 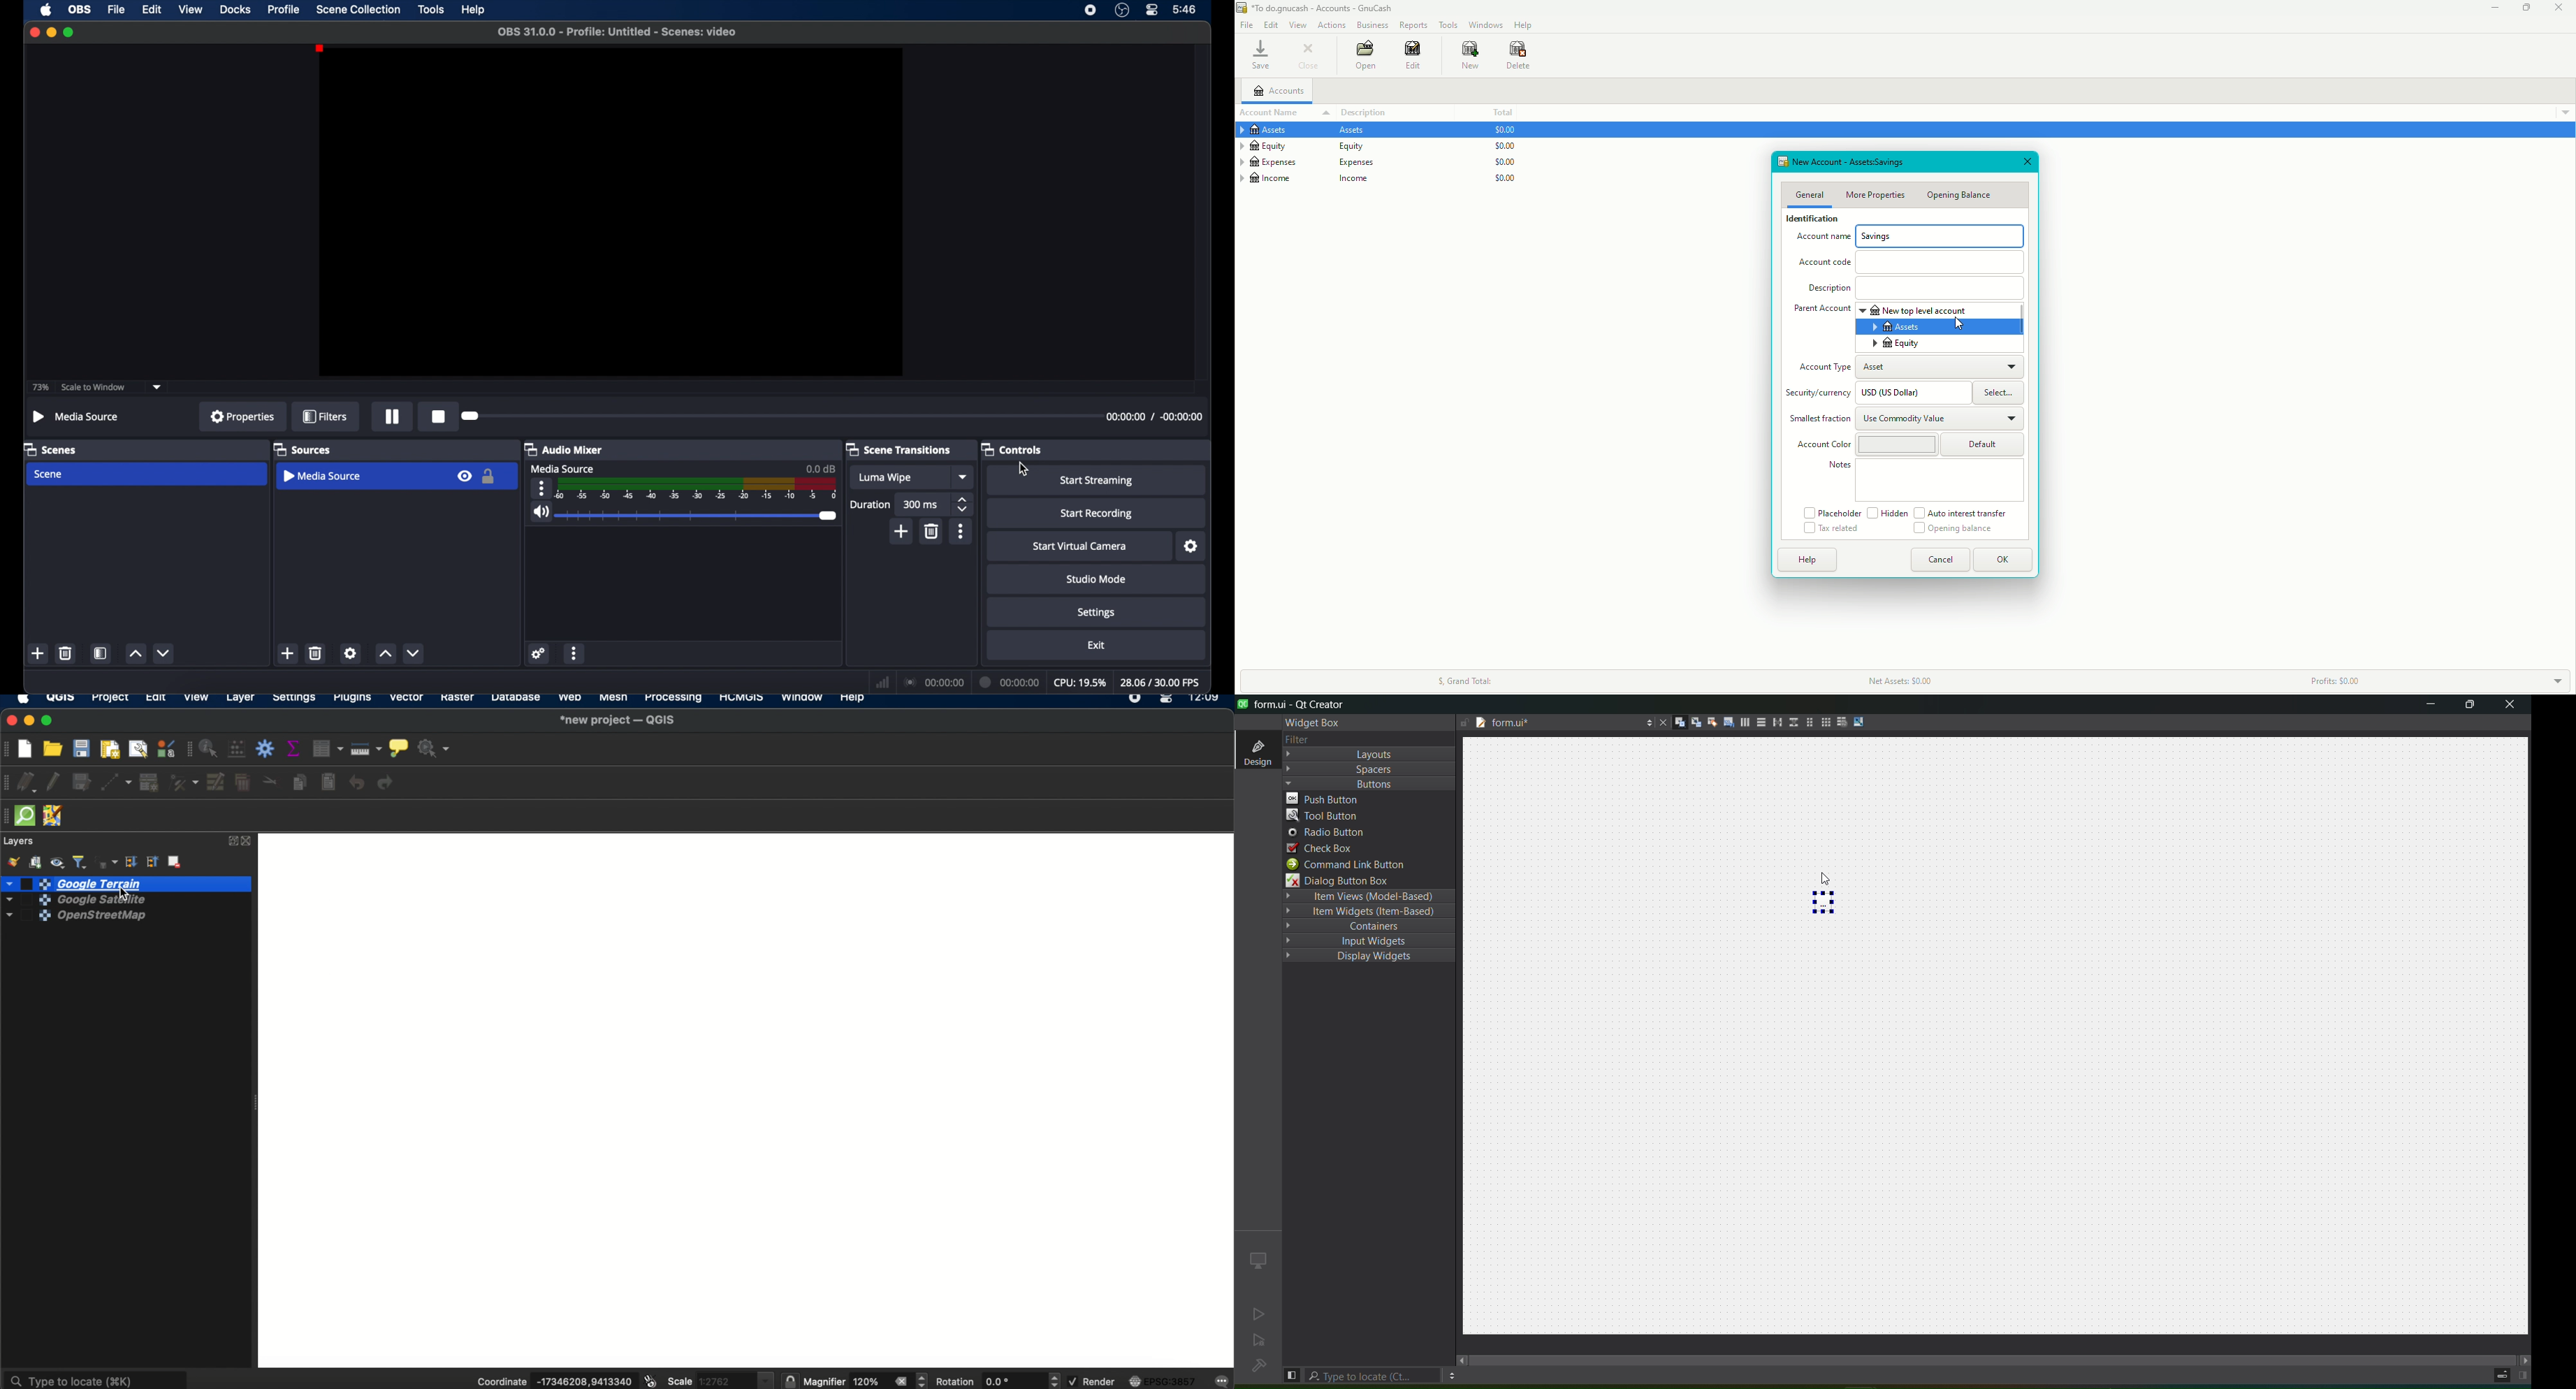 I want to click on duration, so click(x=869, y=505).